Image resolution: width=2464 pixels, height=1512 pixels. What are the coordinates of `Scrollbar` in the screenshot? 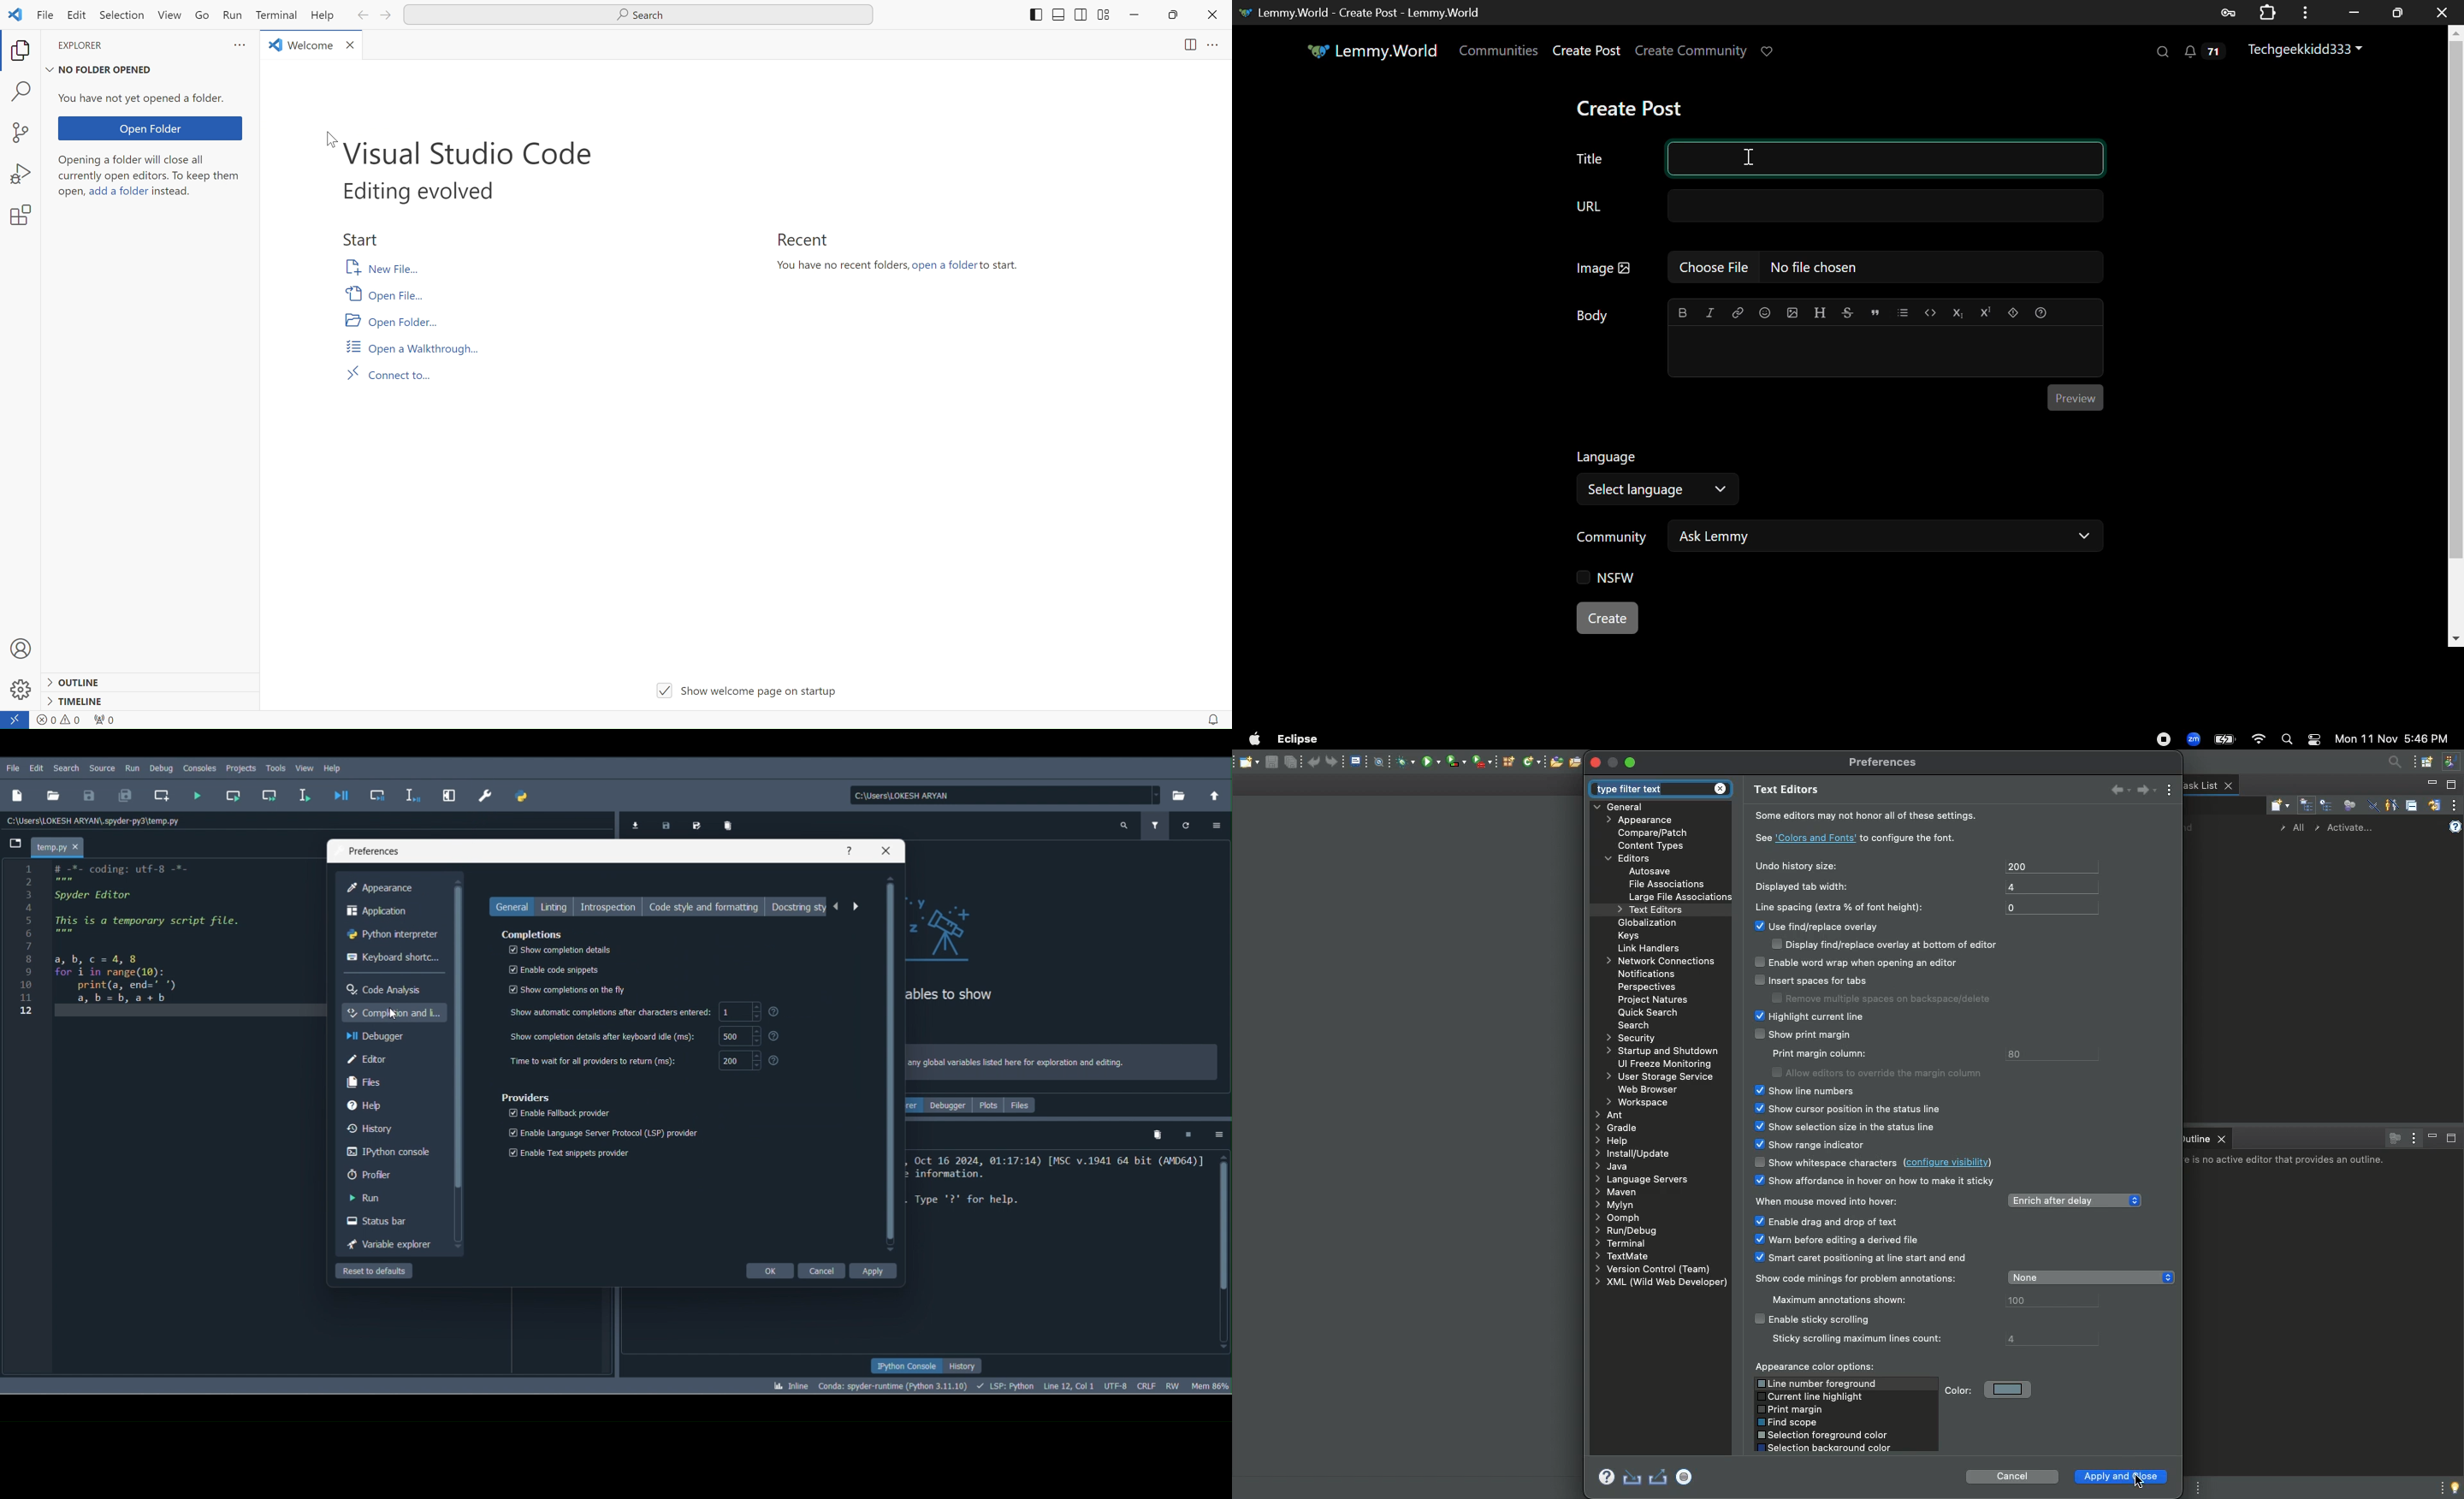 It's located at (890, 1063).